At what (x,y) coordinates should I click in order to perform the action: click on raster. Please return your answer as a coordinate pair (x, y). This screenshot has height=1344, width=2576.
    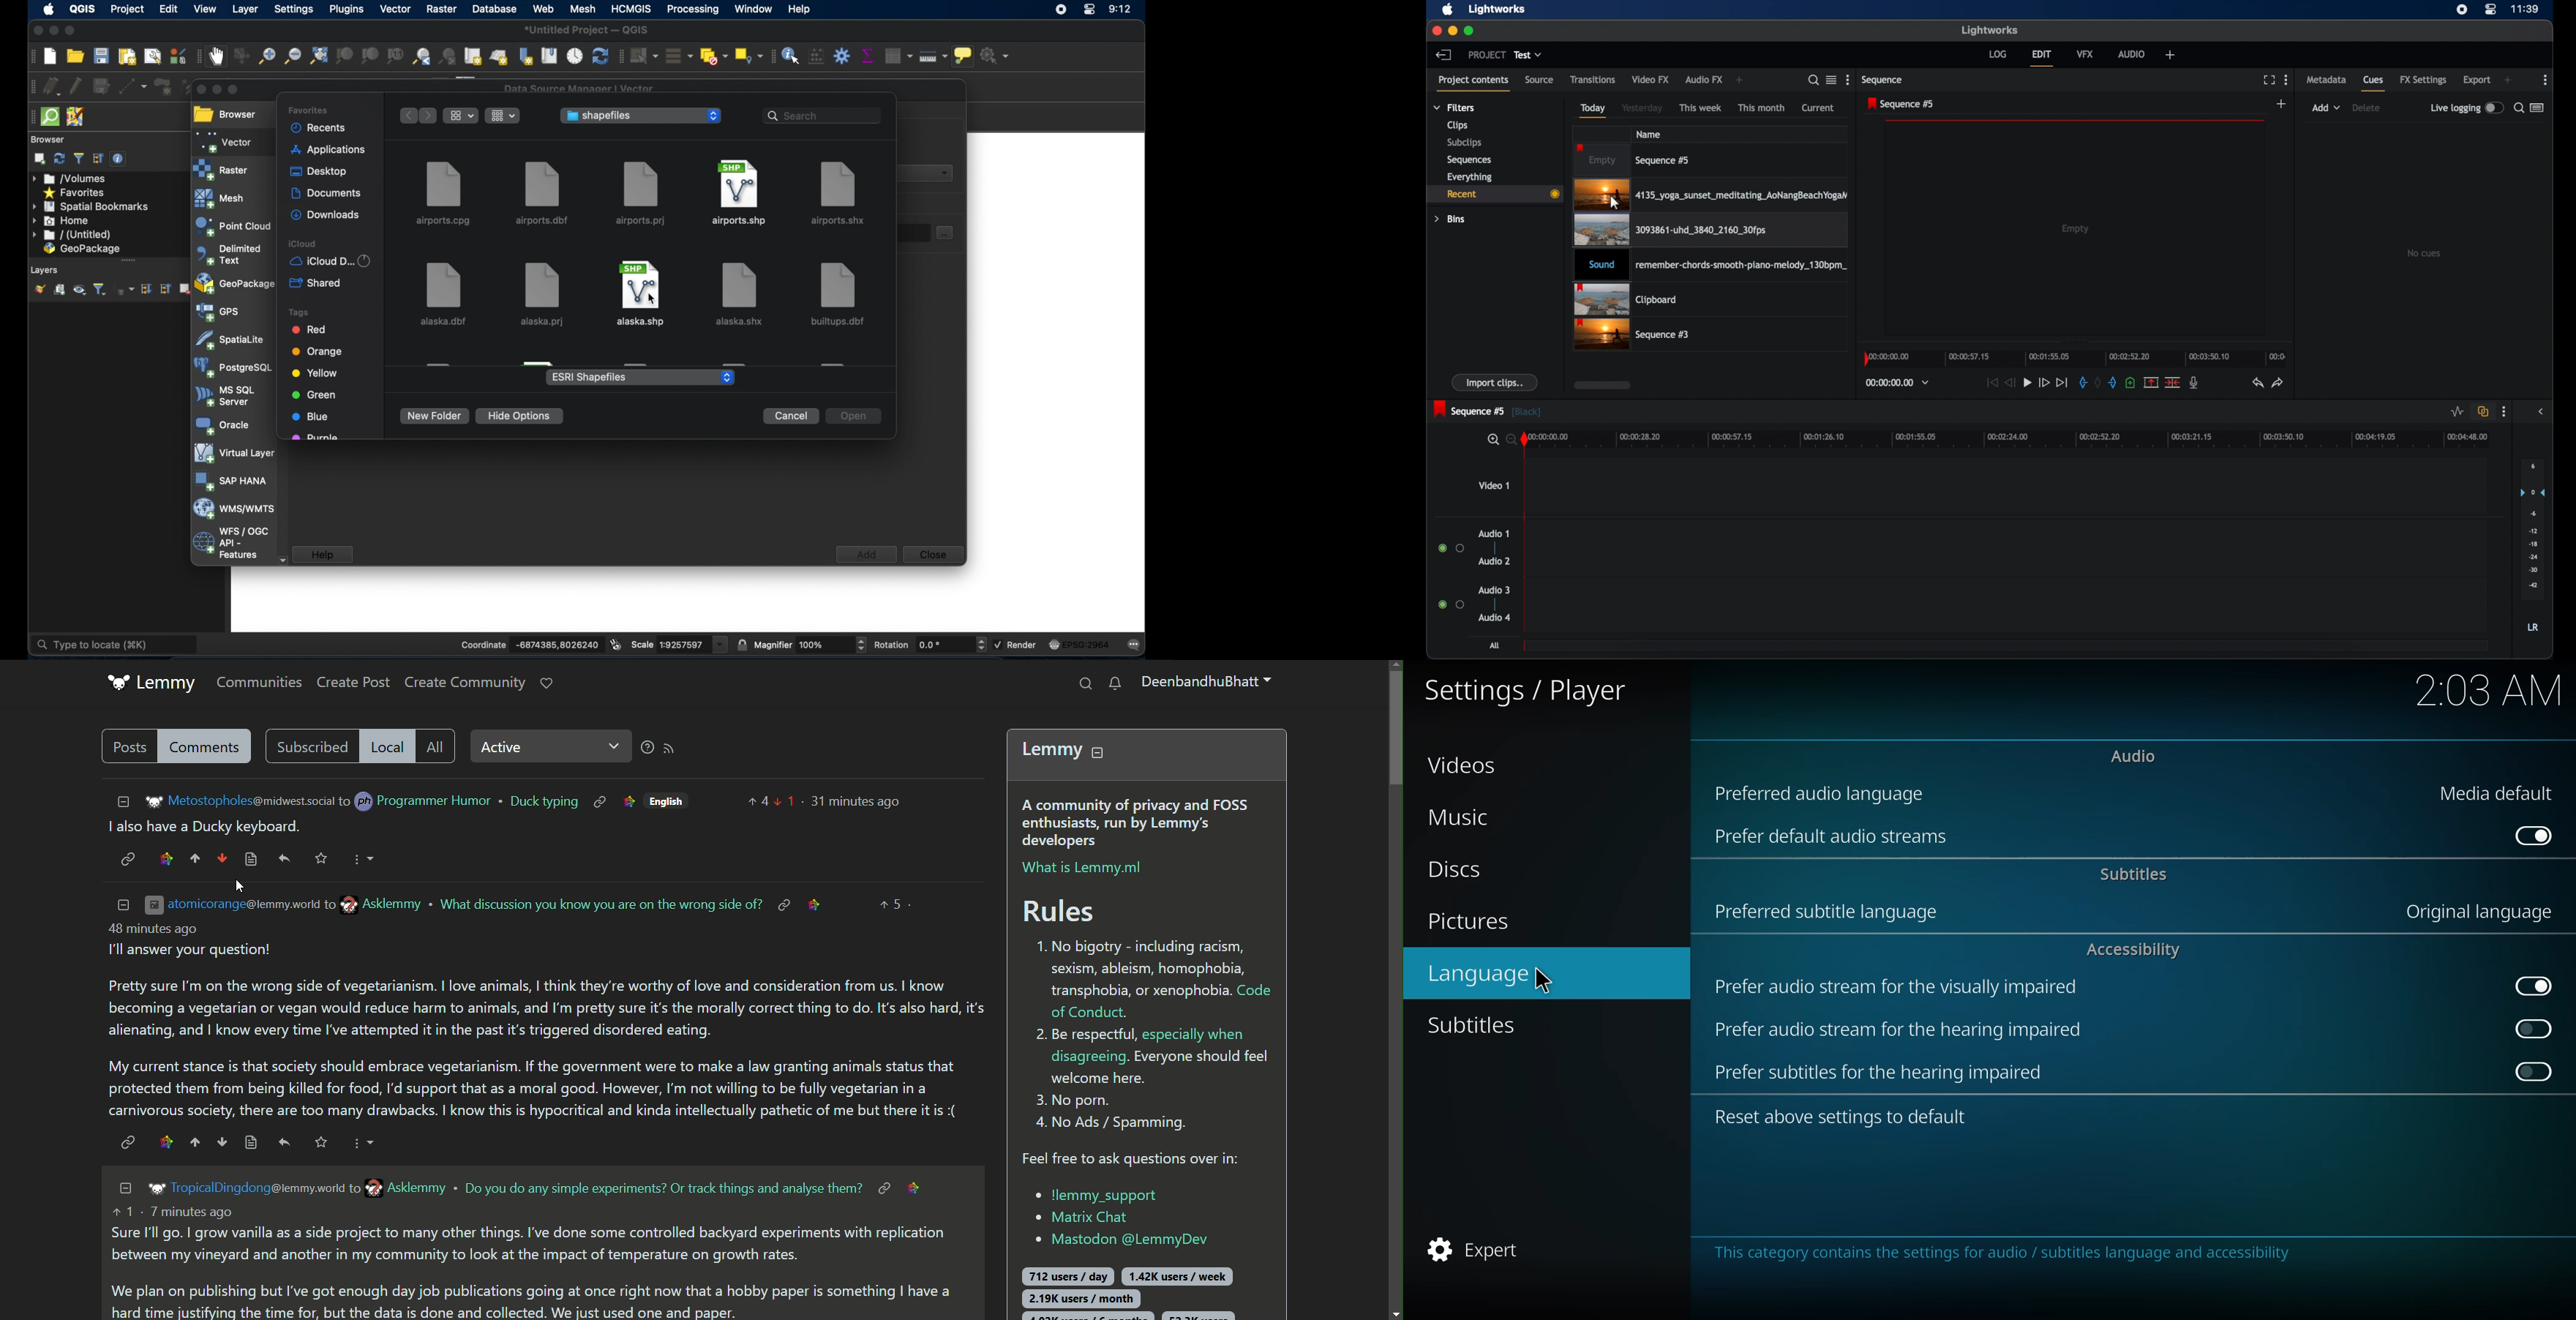
    Looking at the image, I should click on (439, 10).